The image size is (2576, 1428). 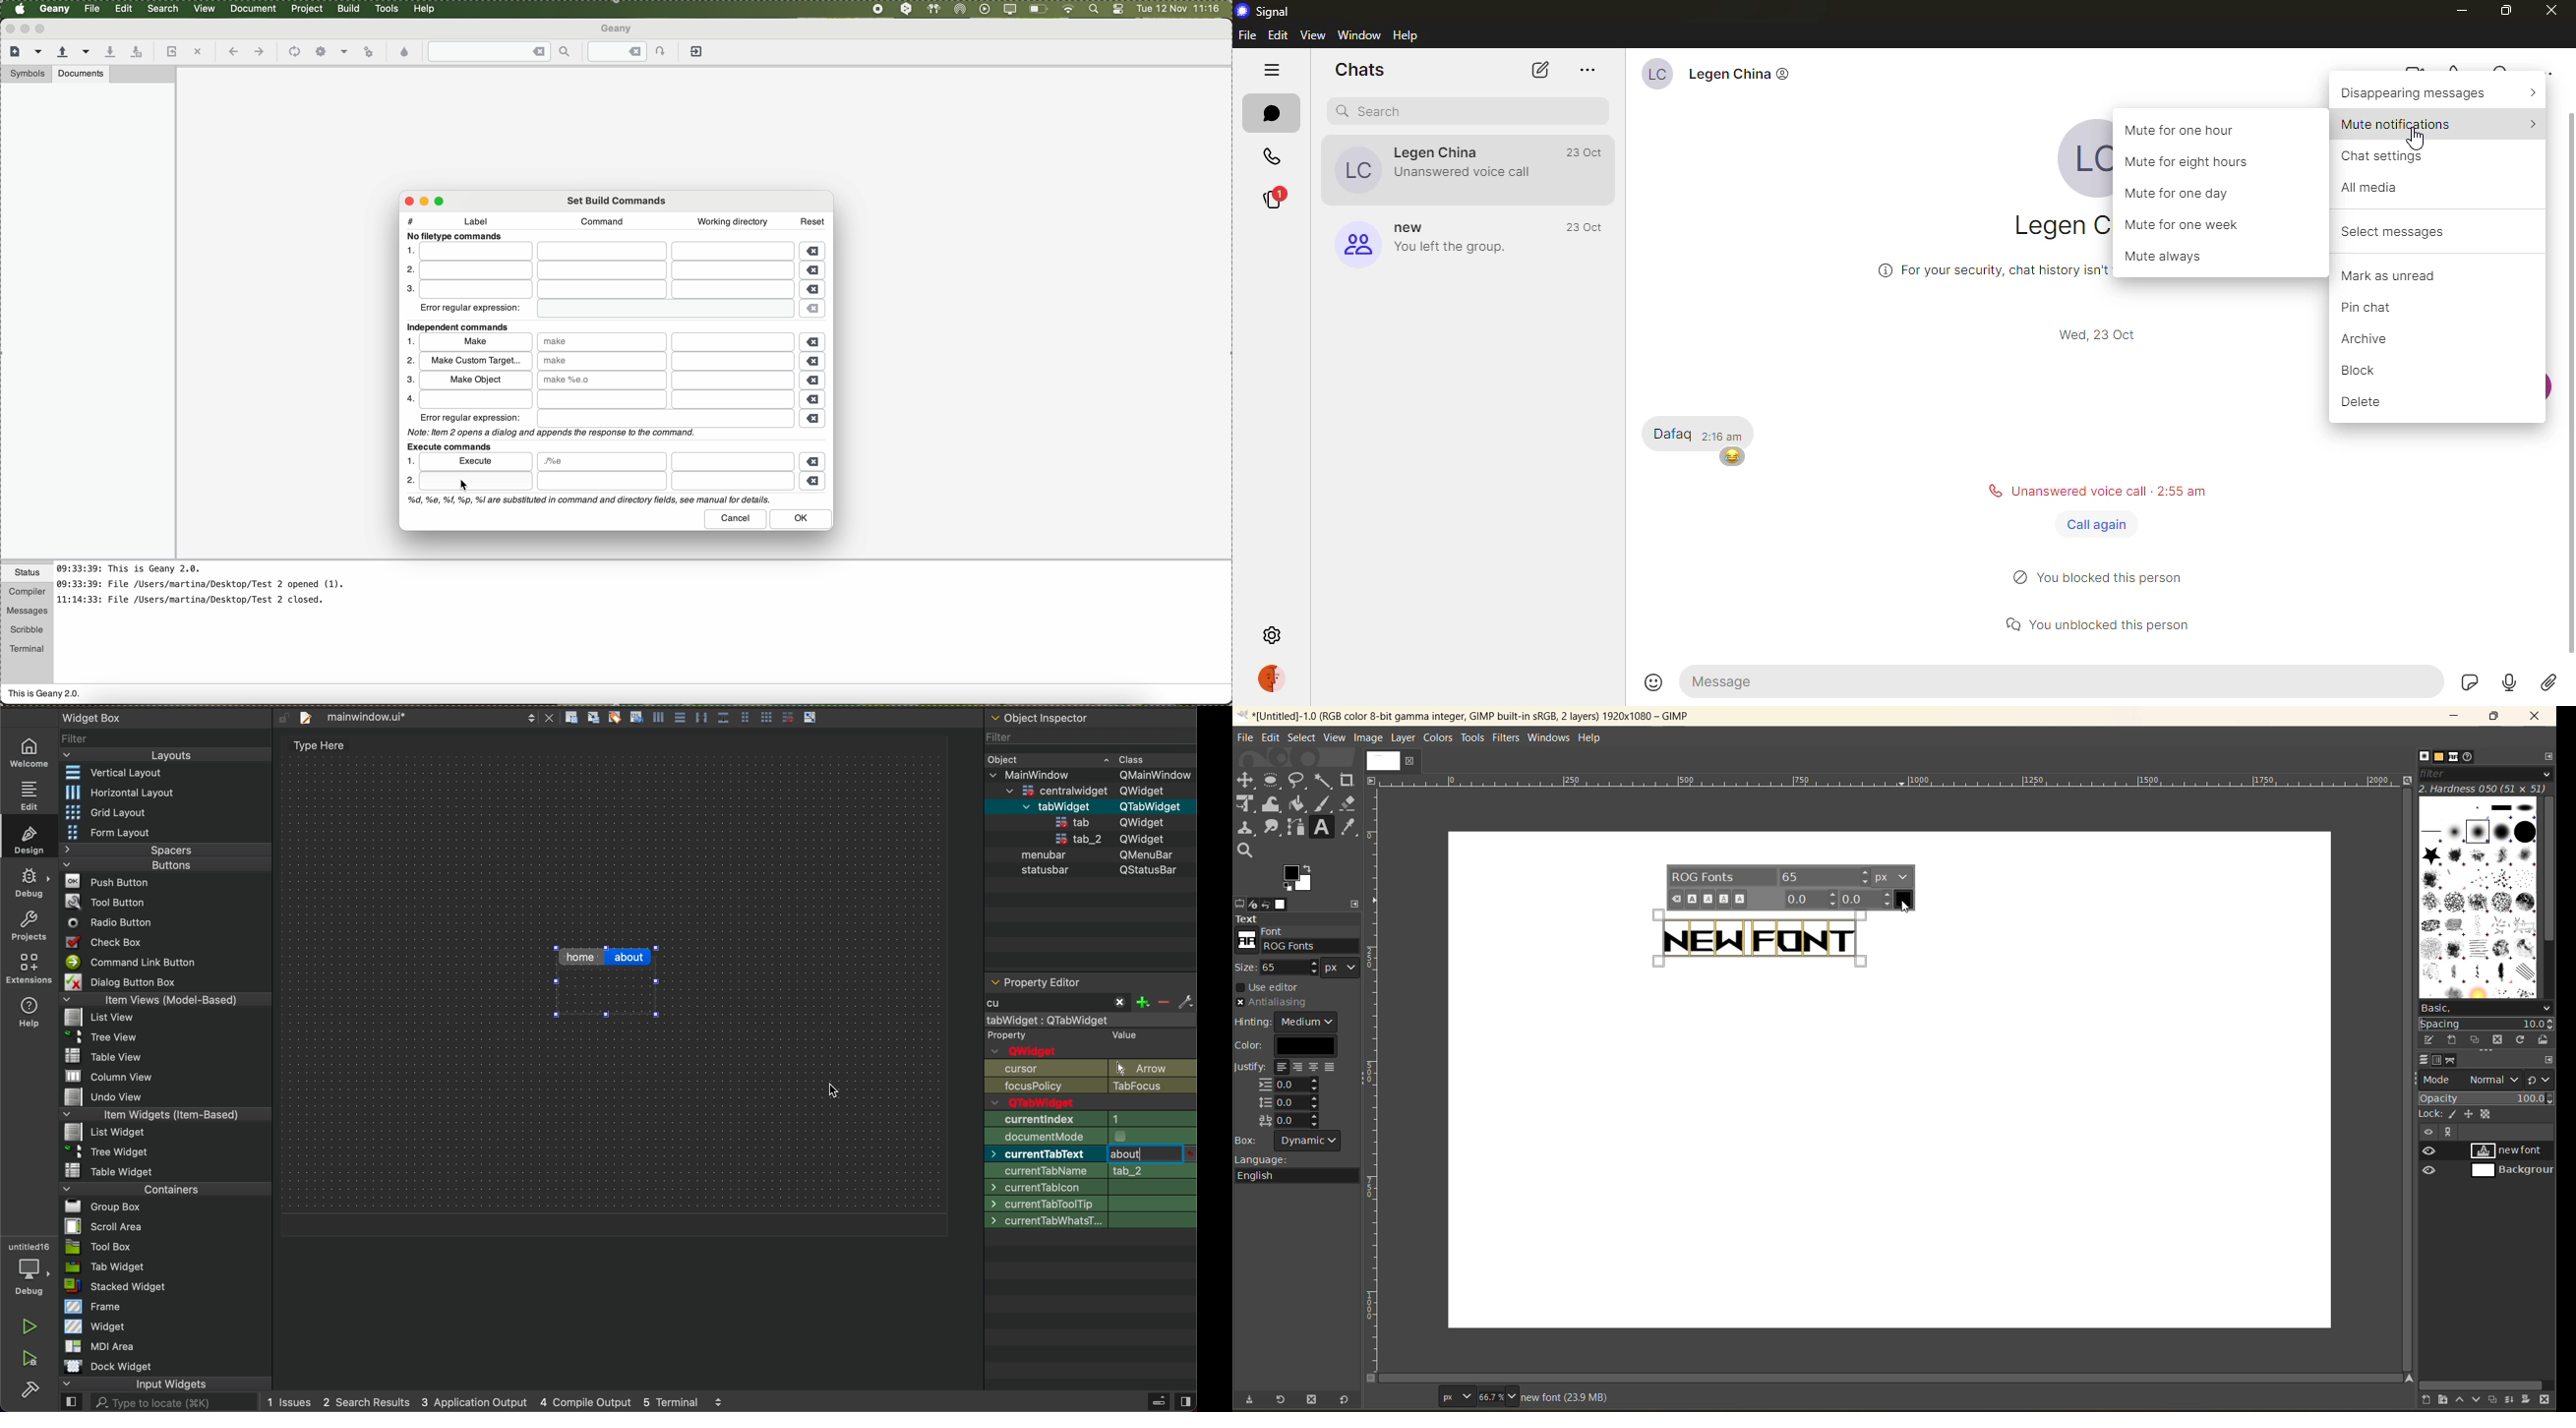 What do you see at coordinates (1270, 10) in the screenshot?
I see `signal` at bounding box center [1270, 10].